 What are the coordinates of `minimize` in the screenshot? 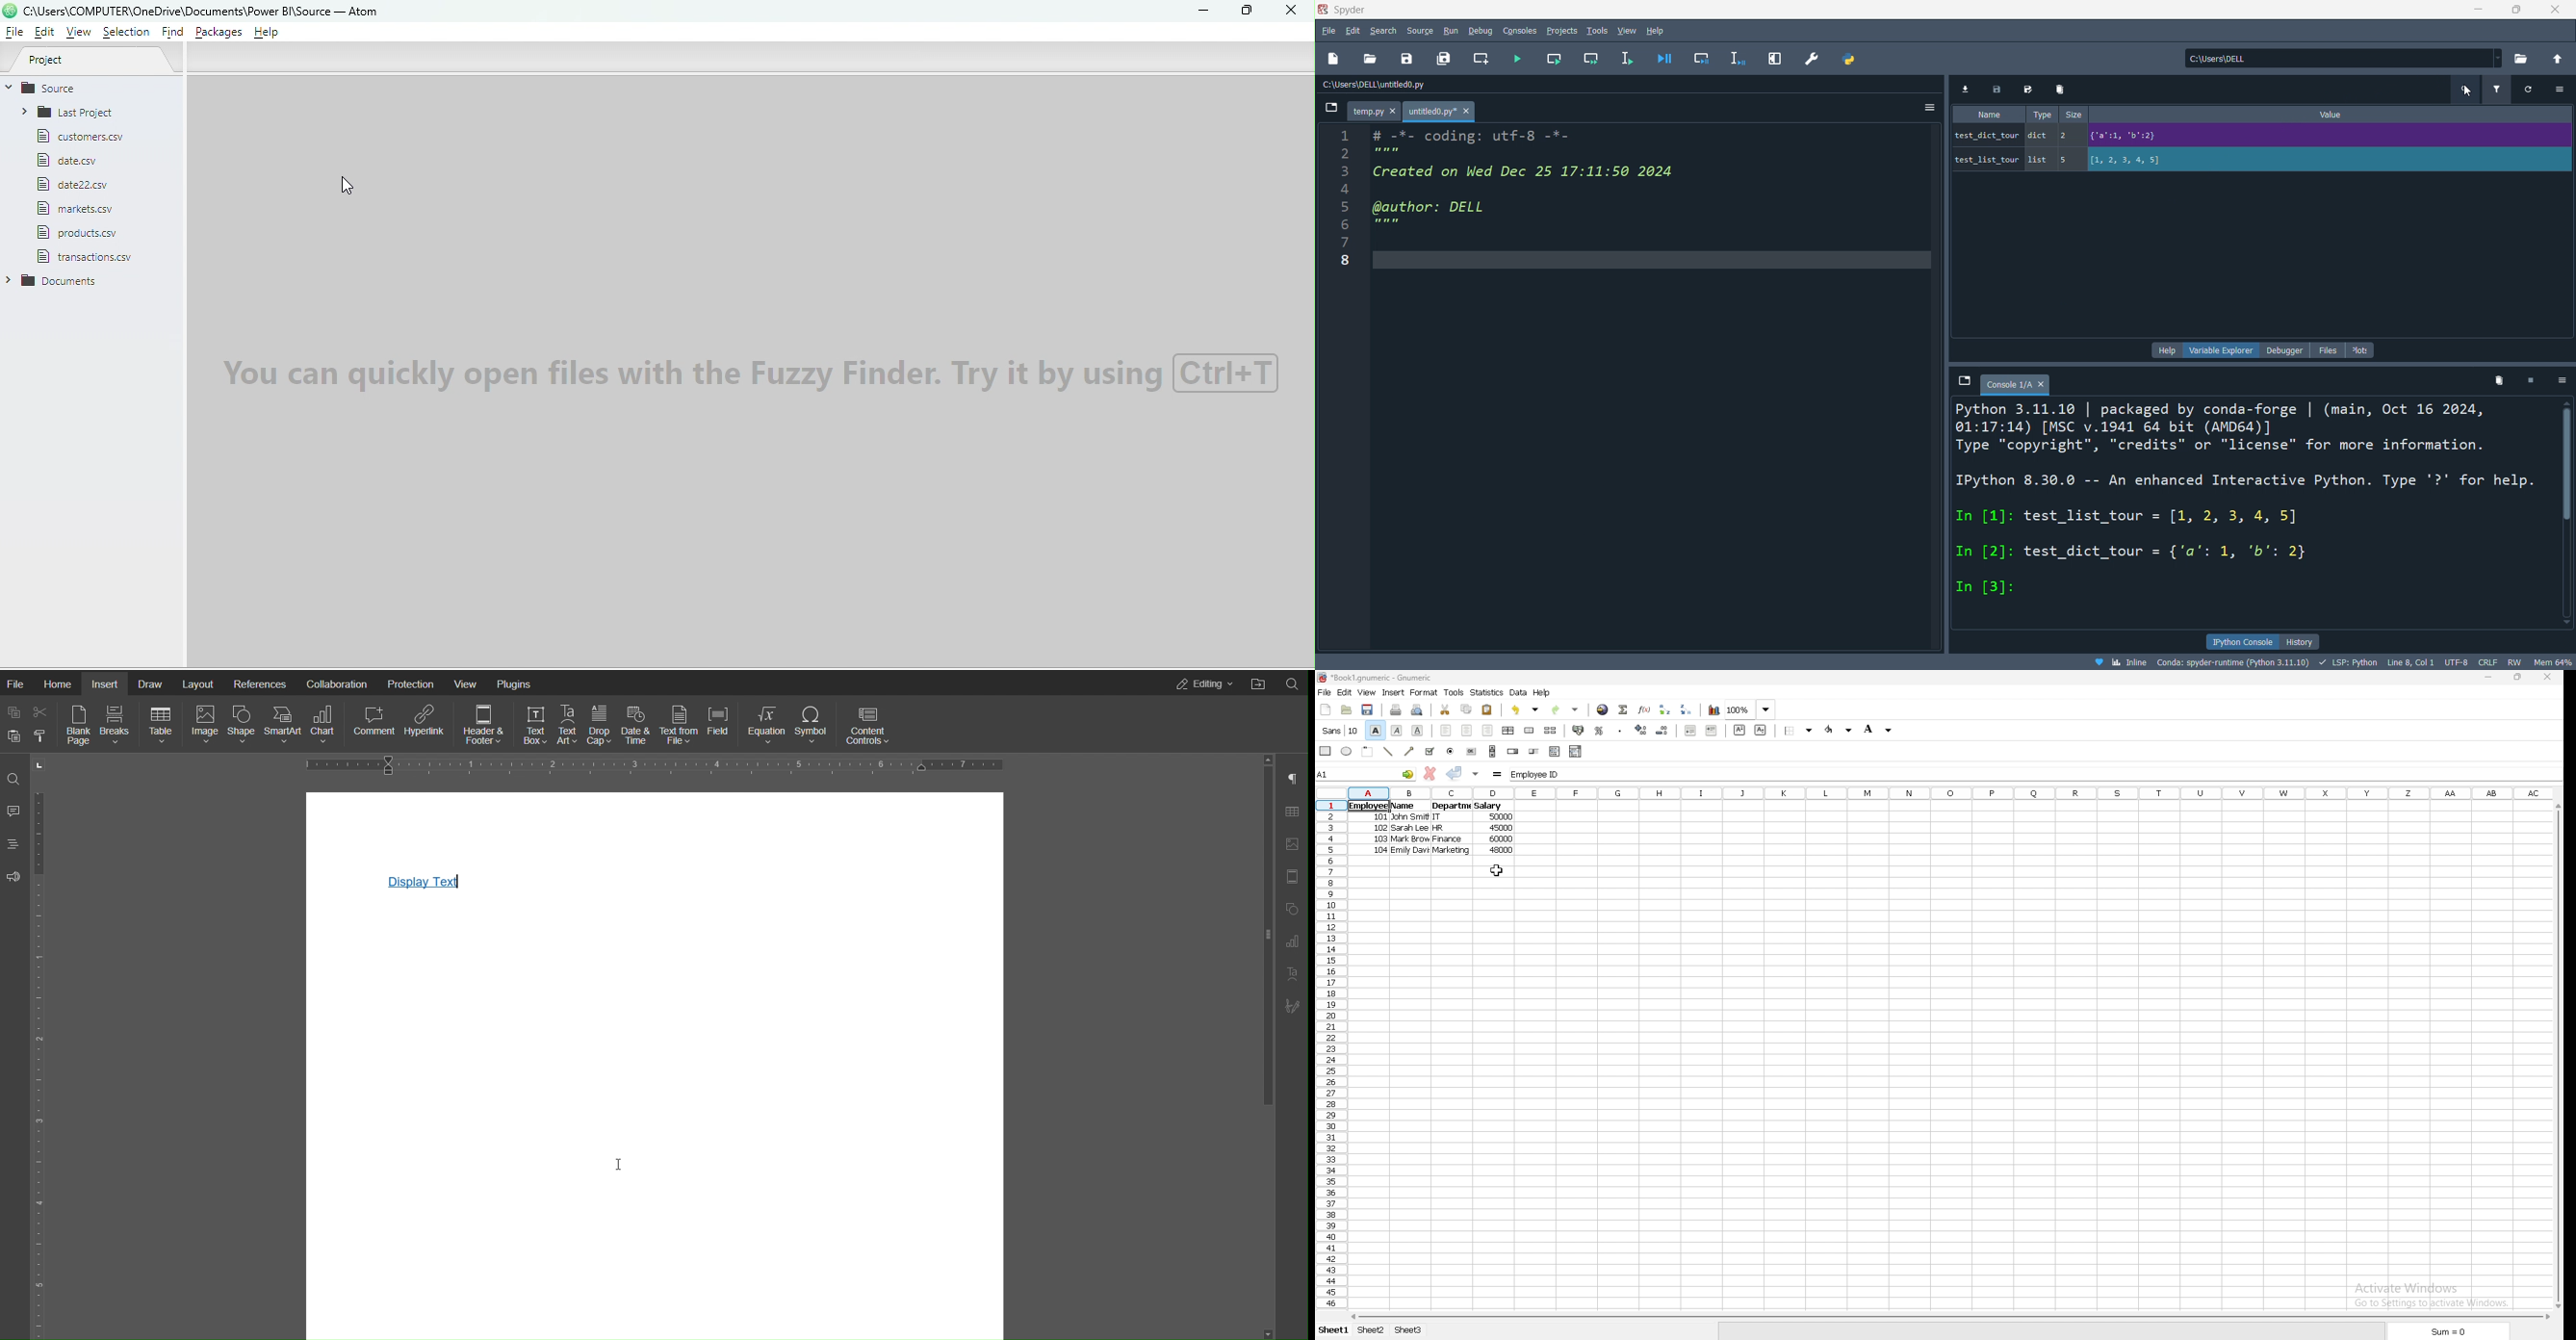 It's located at (2490, 677).